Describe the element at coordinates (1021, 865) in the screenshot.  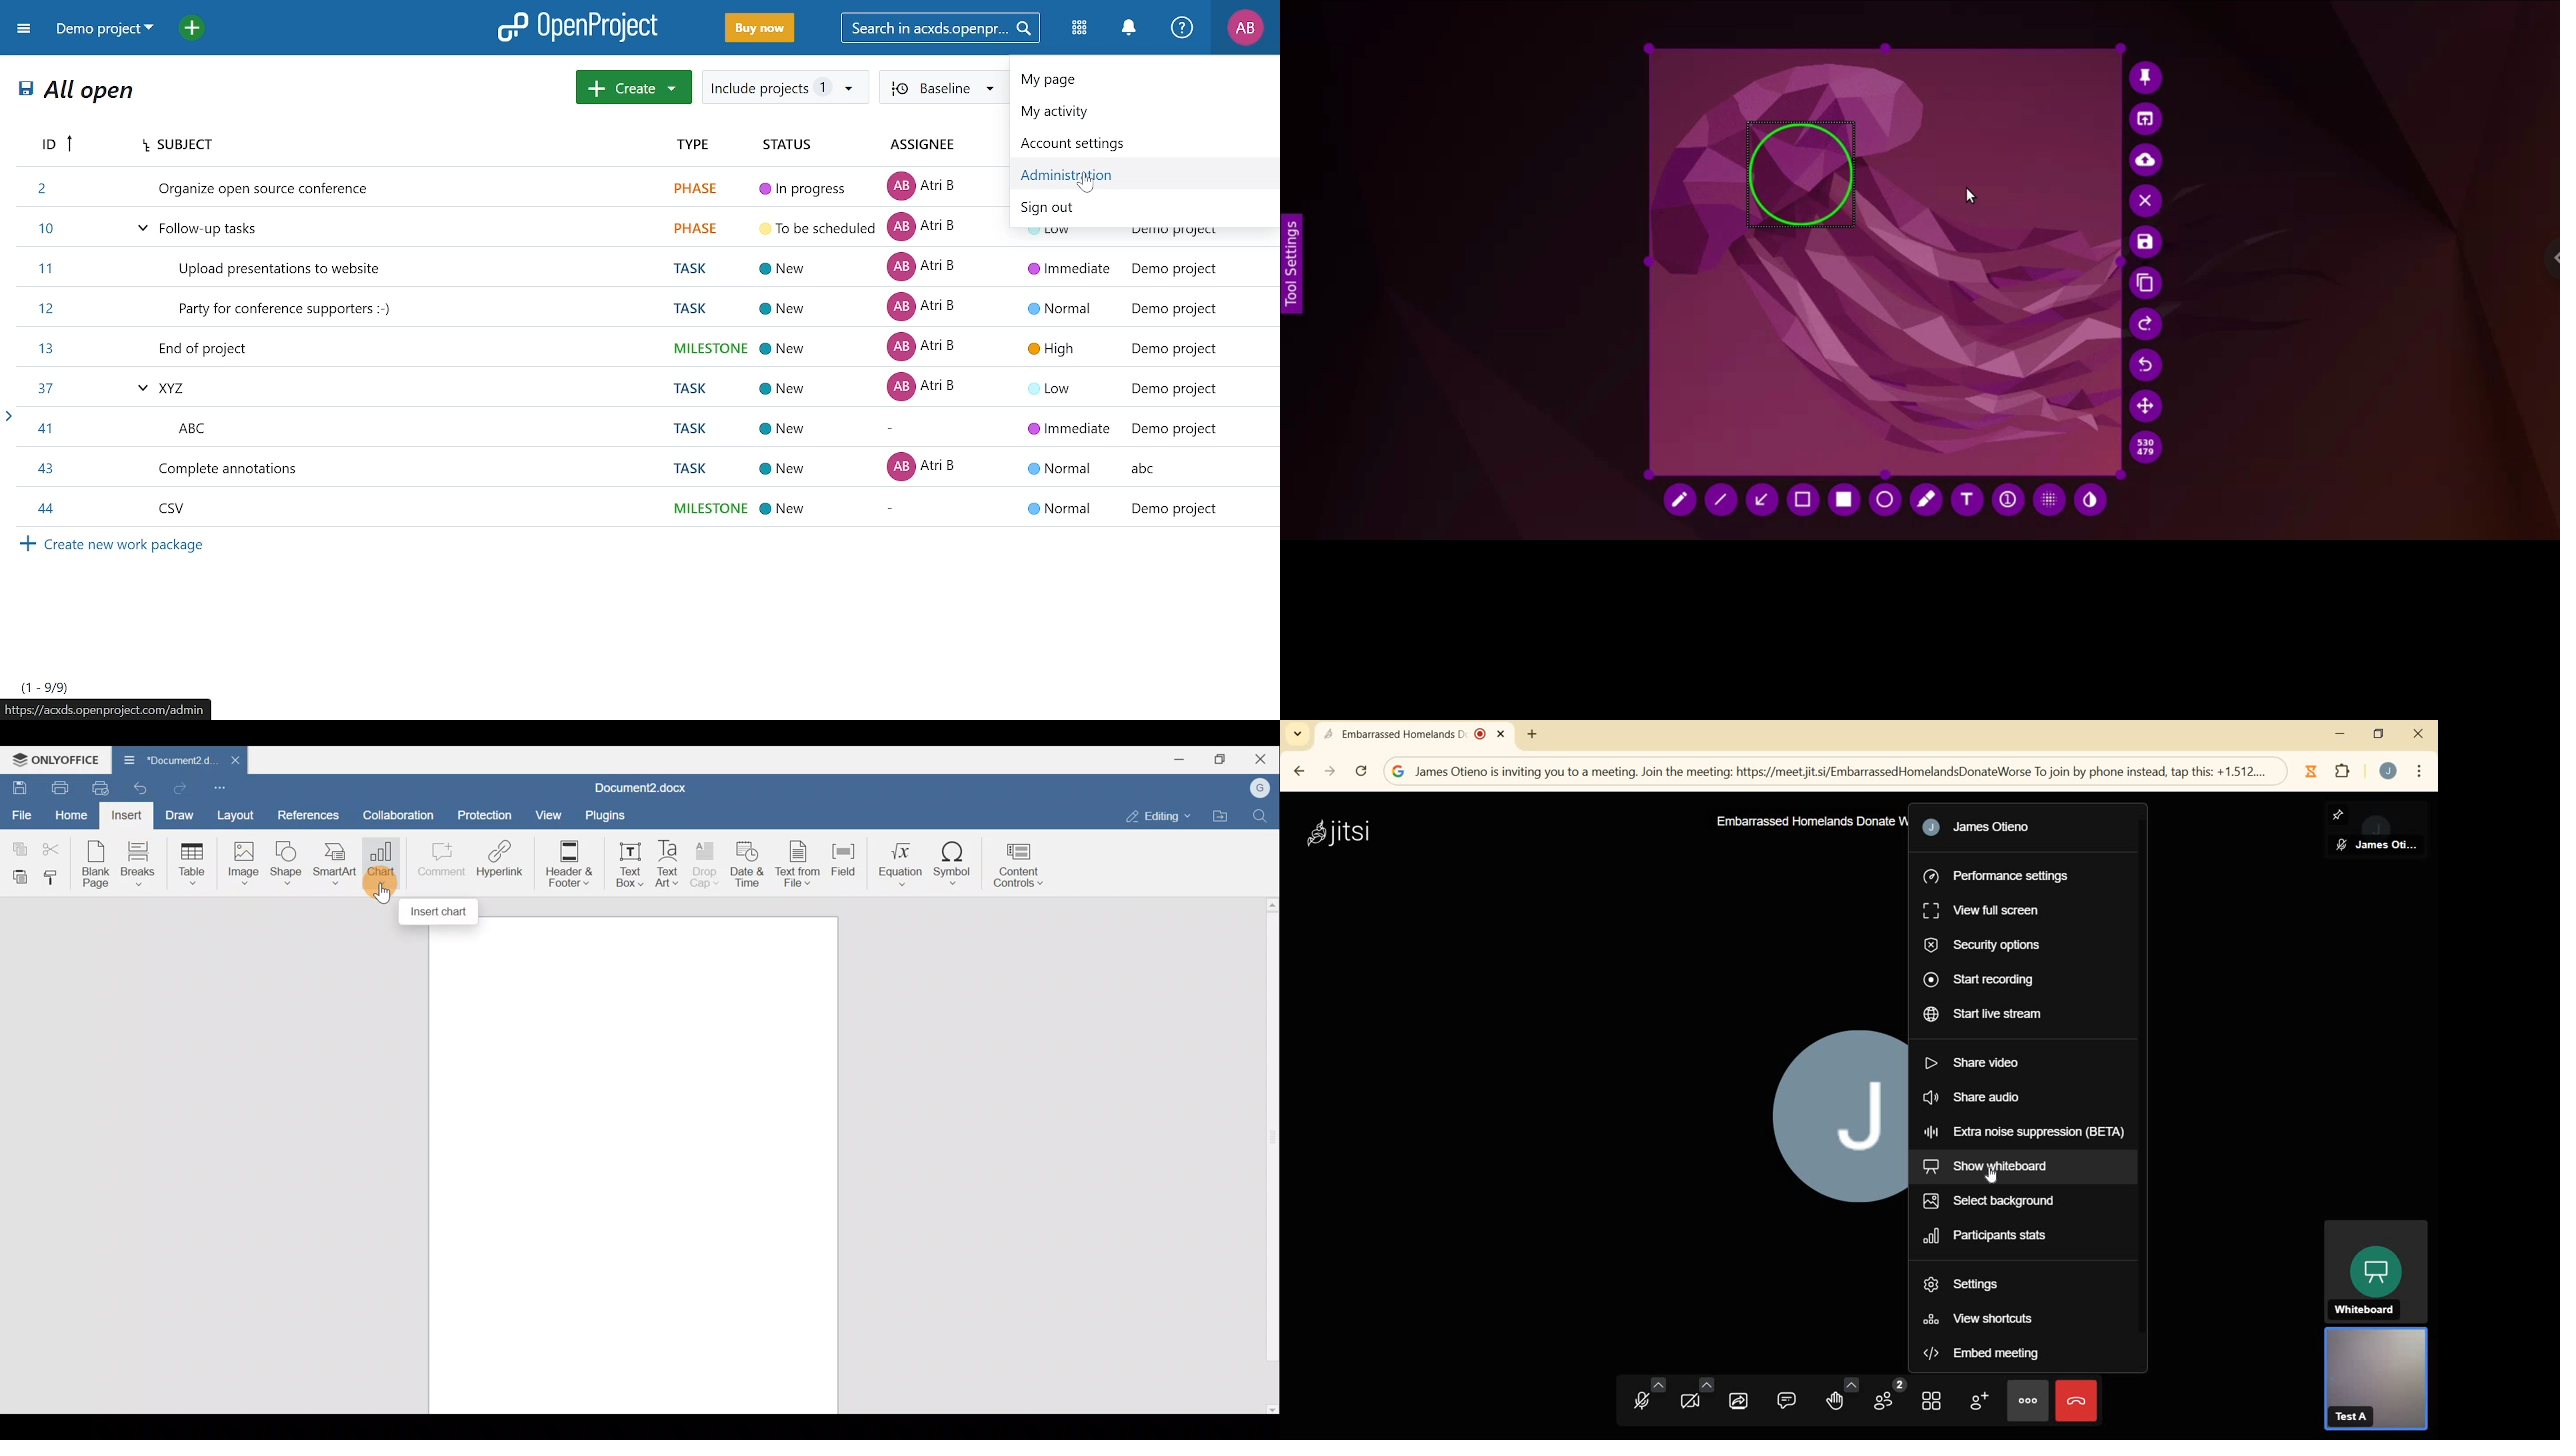
I see `Content controls` at that location.